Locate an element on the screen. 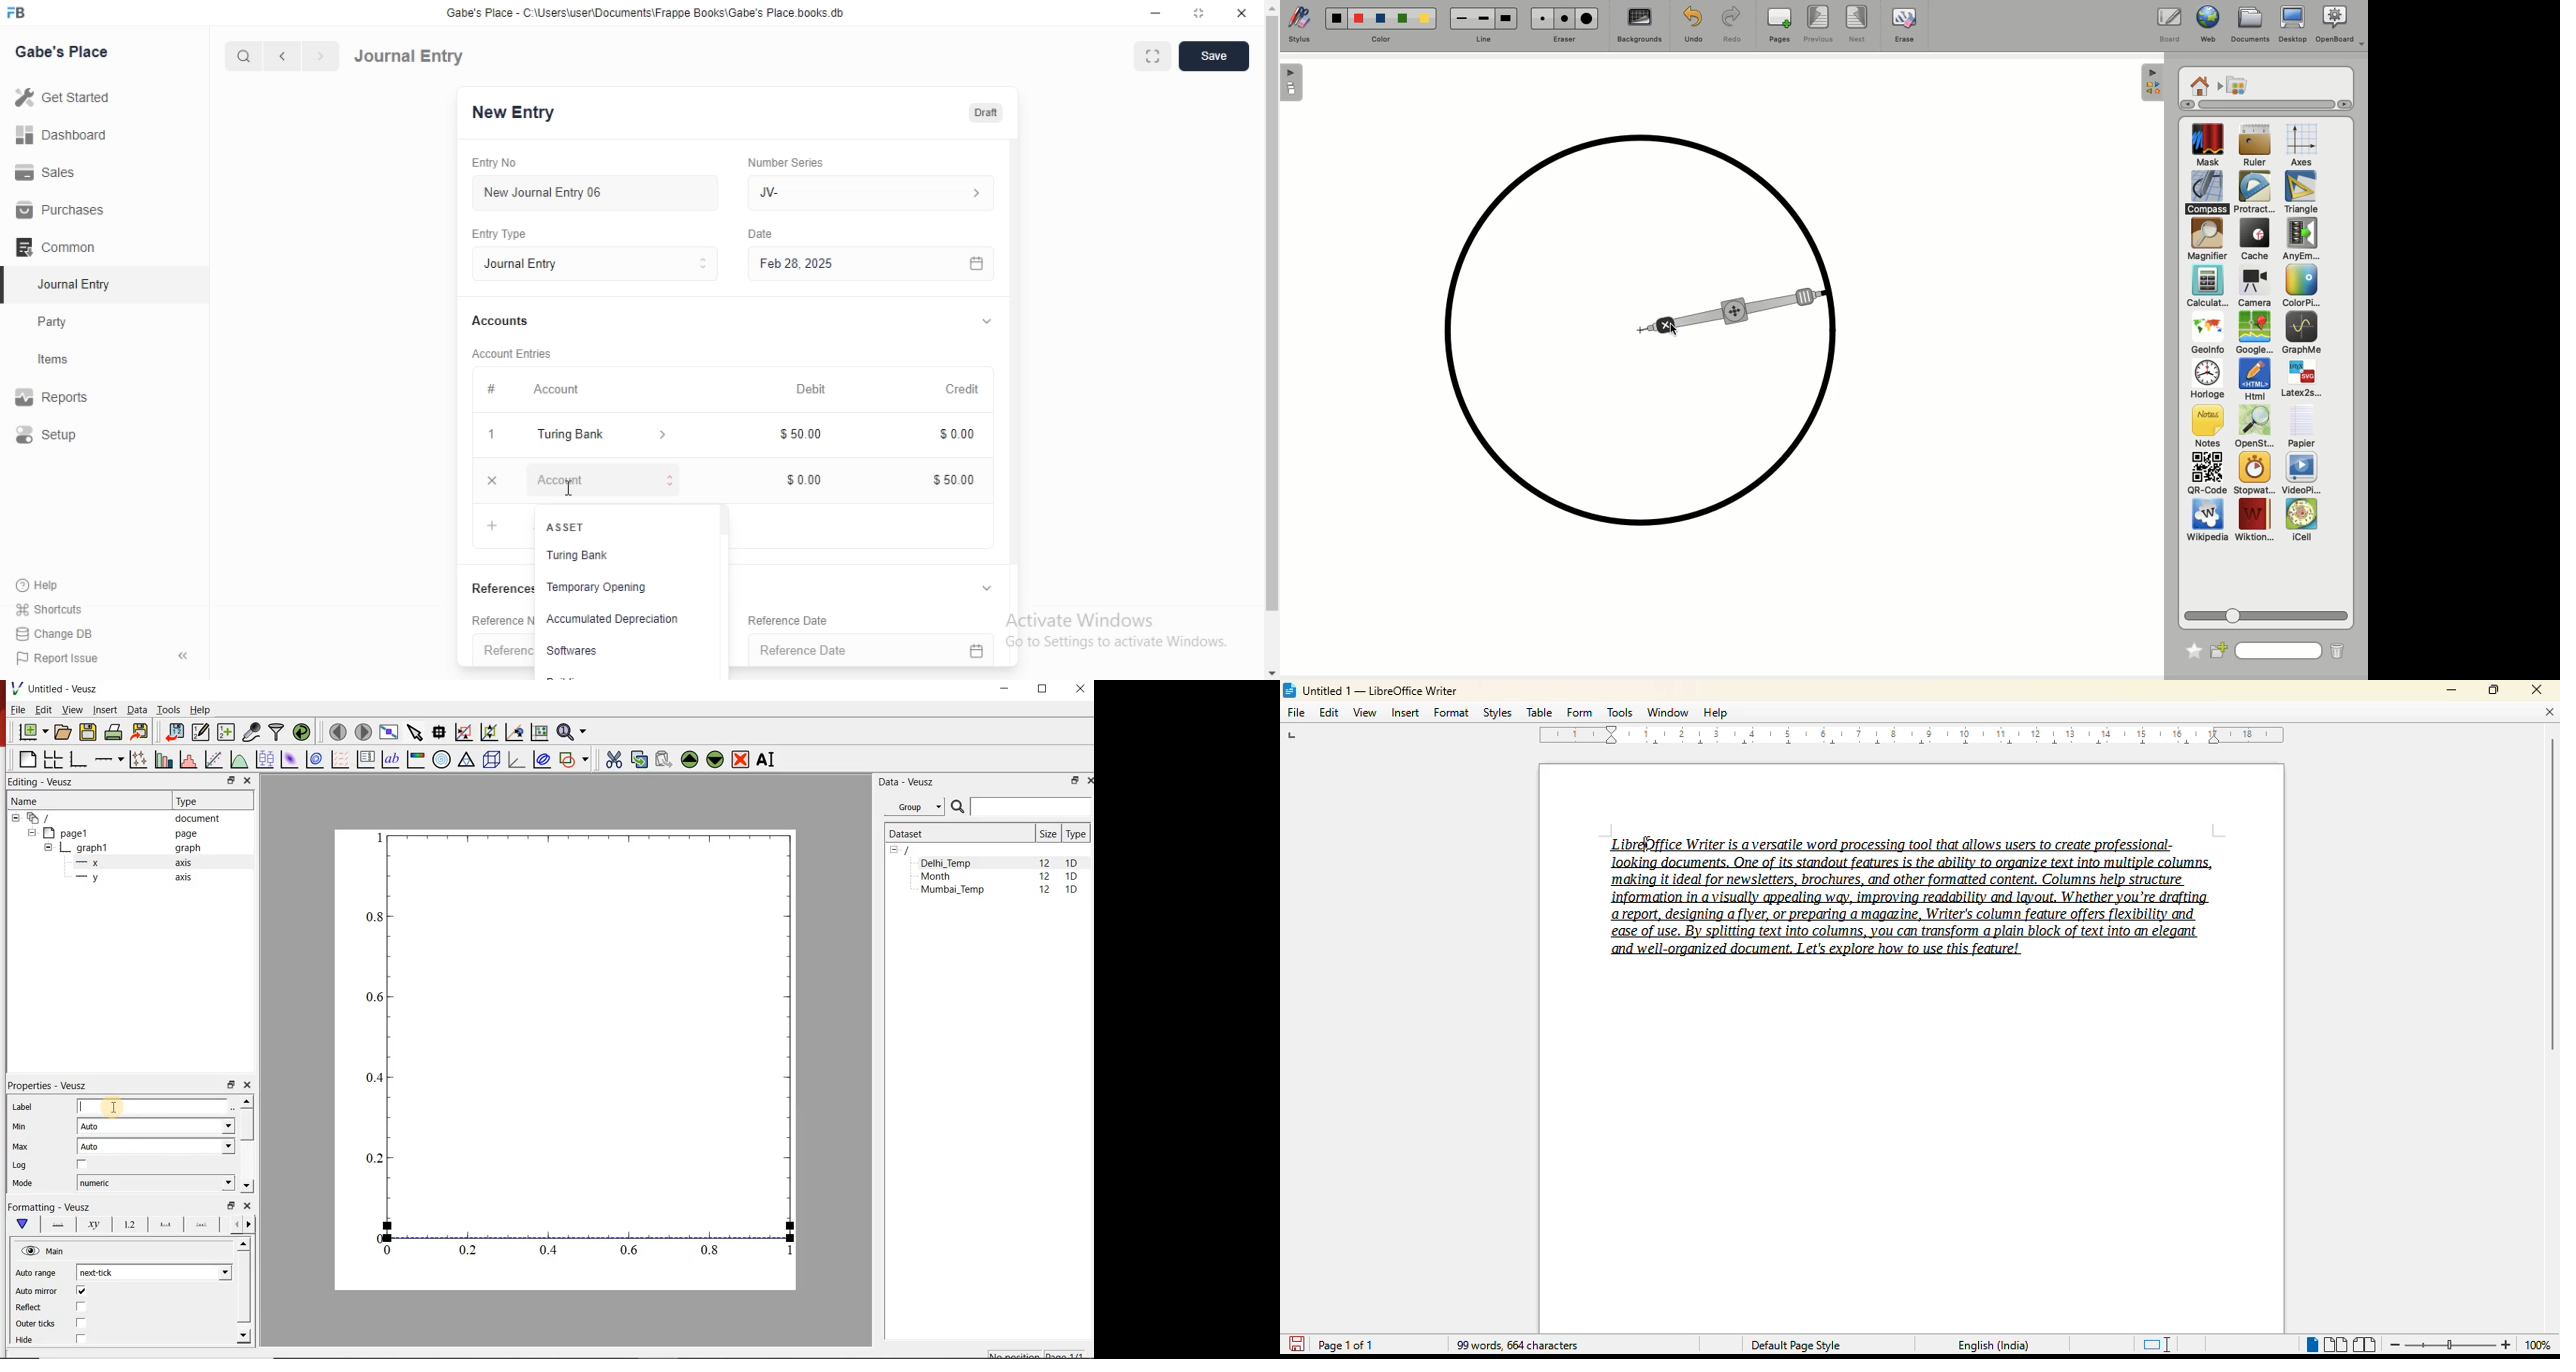 The image size is (2576, 1372). ‘Number Series is located at coordinates (794, 160).